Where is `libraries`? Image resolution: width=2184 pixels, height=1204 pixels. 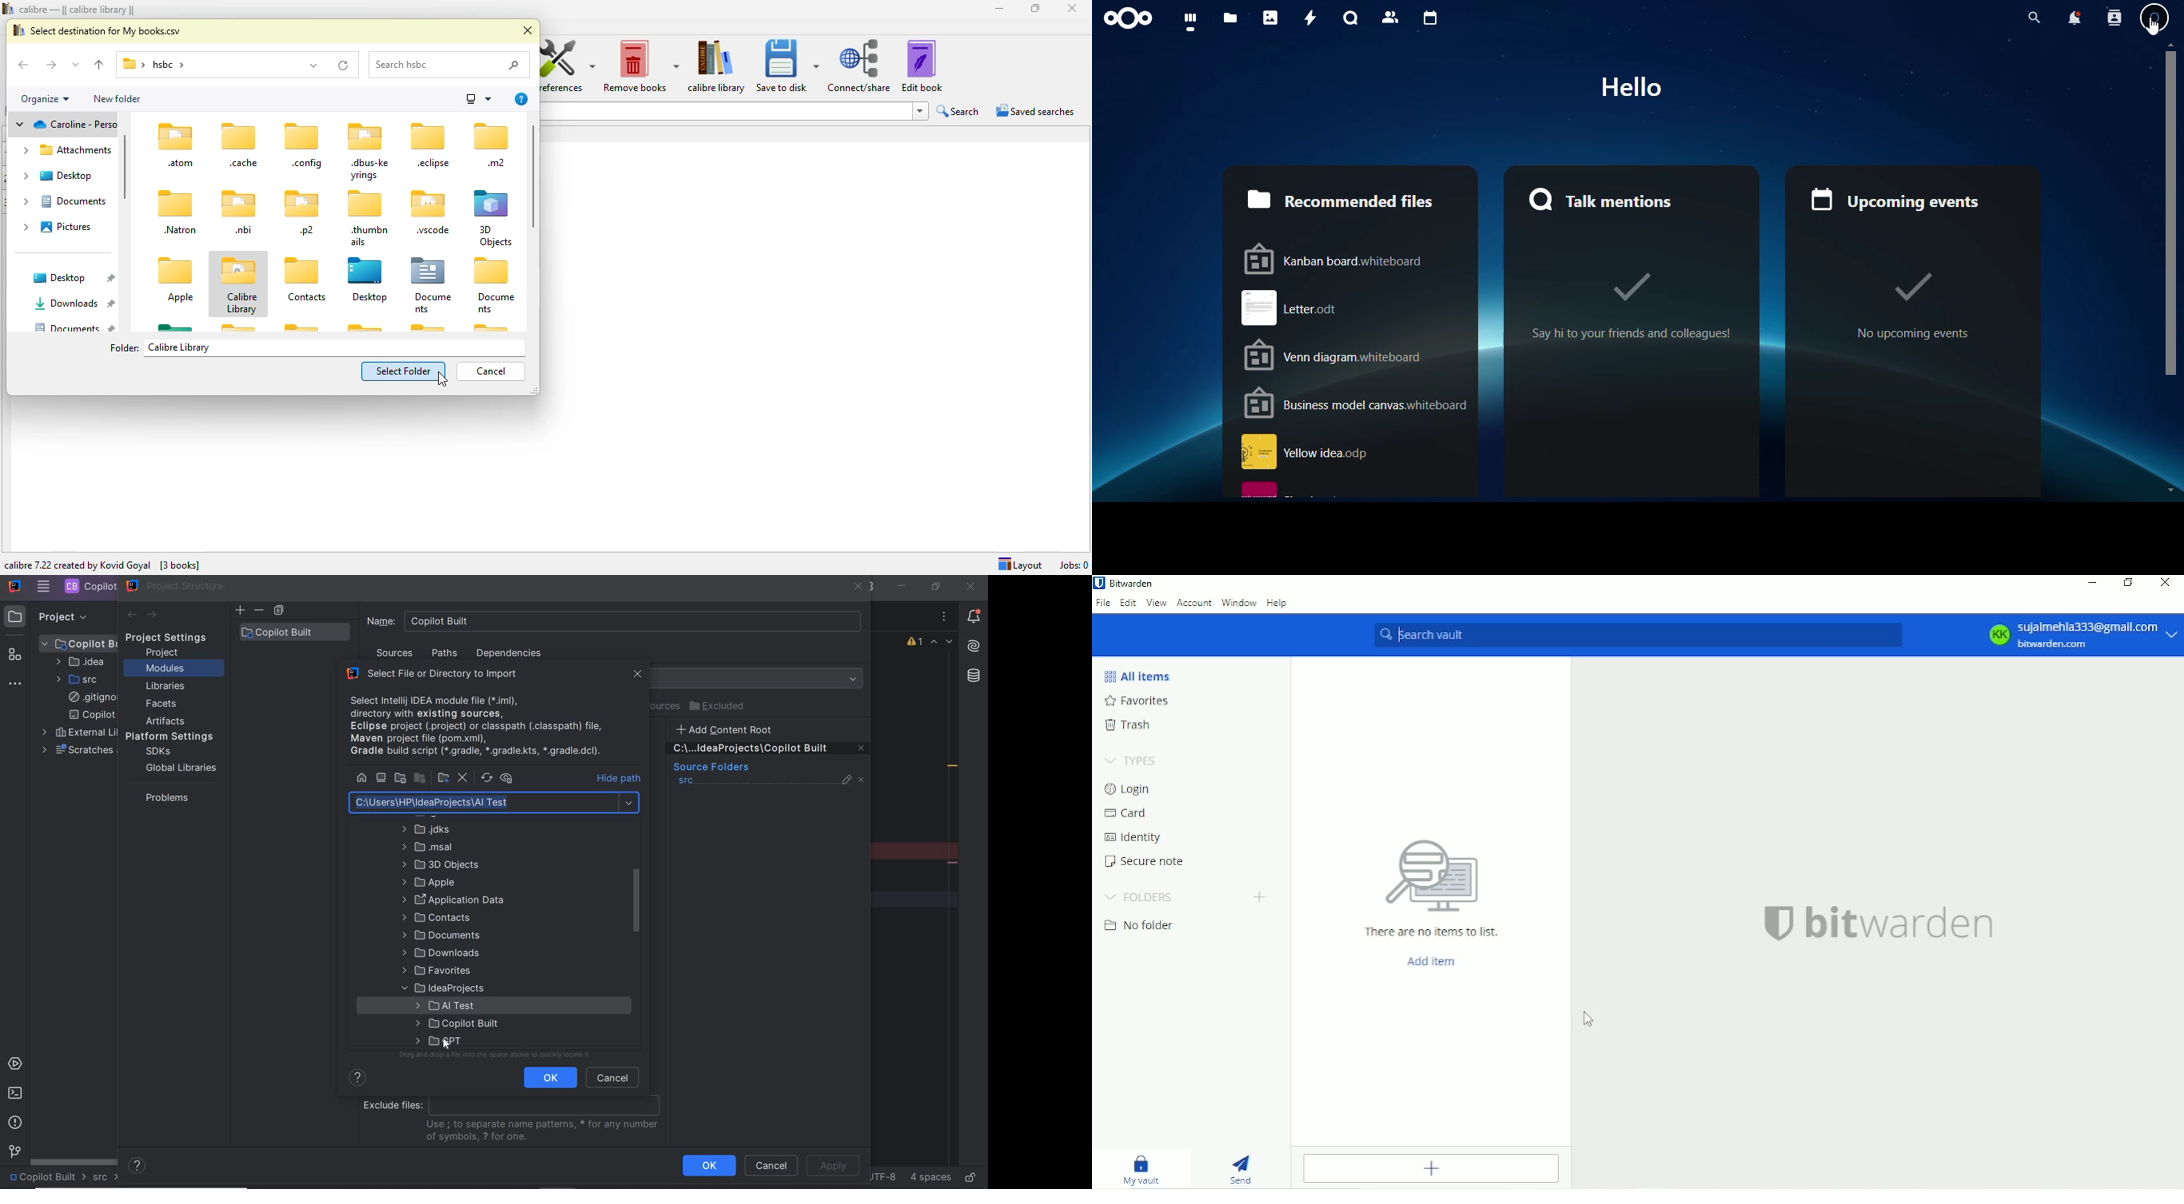 libraries is located at coordinates (166, 687).